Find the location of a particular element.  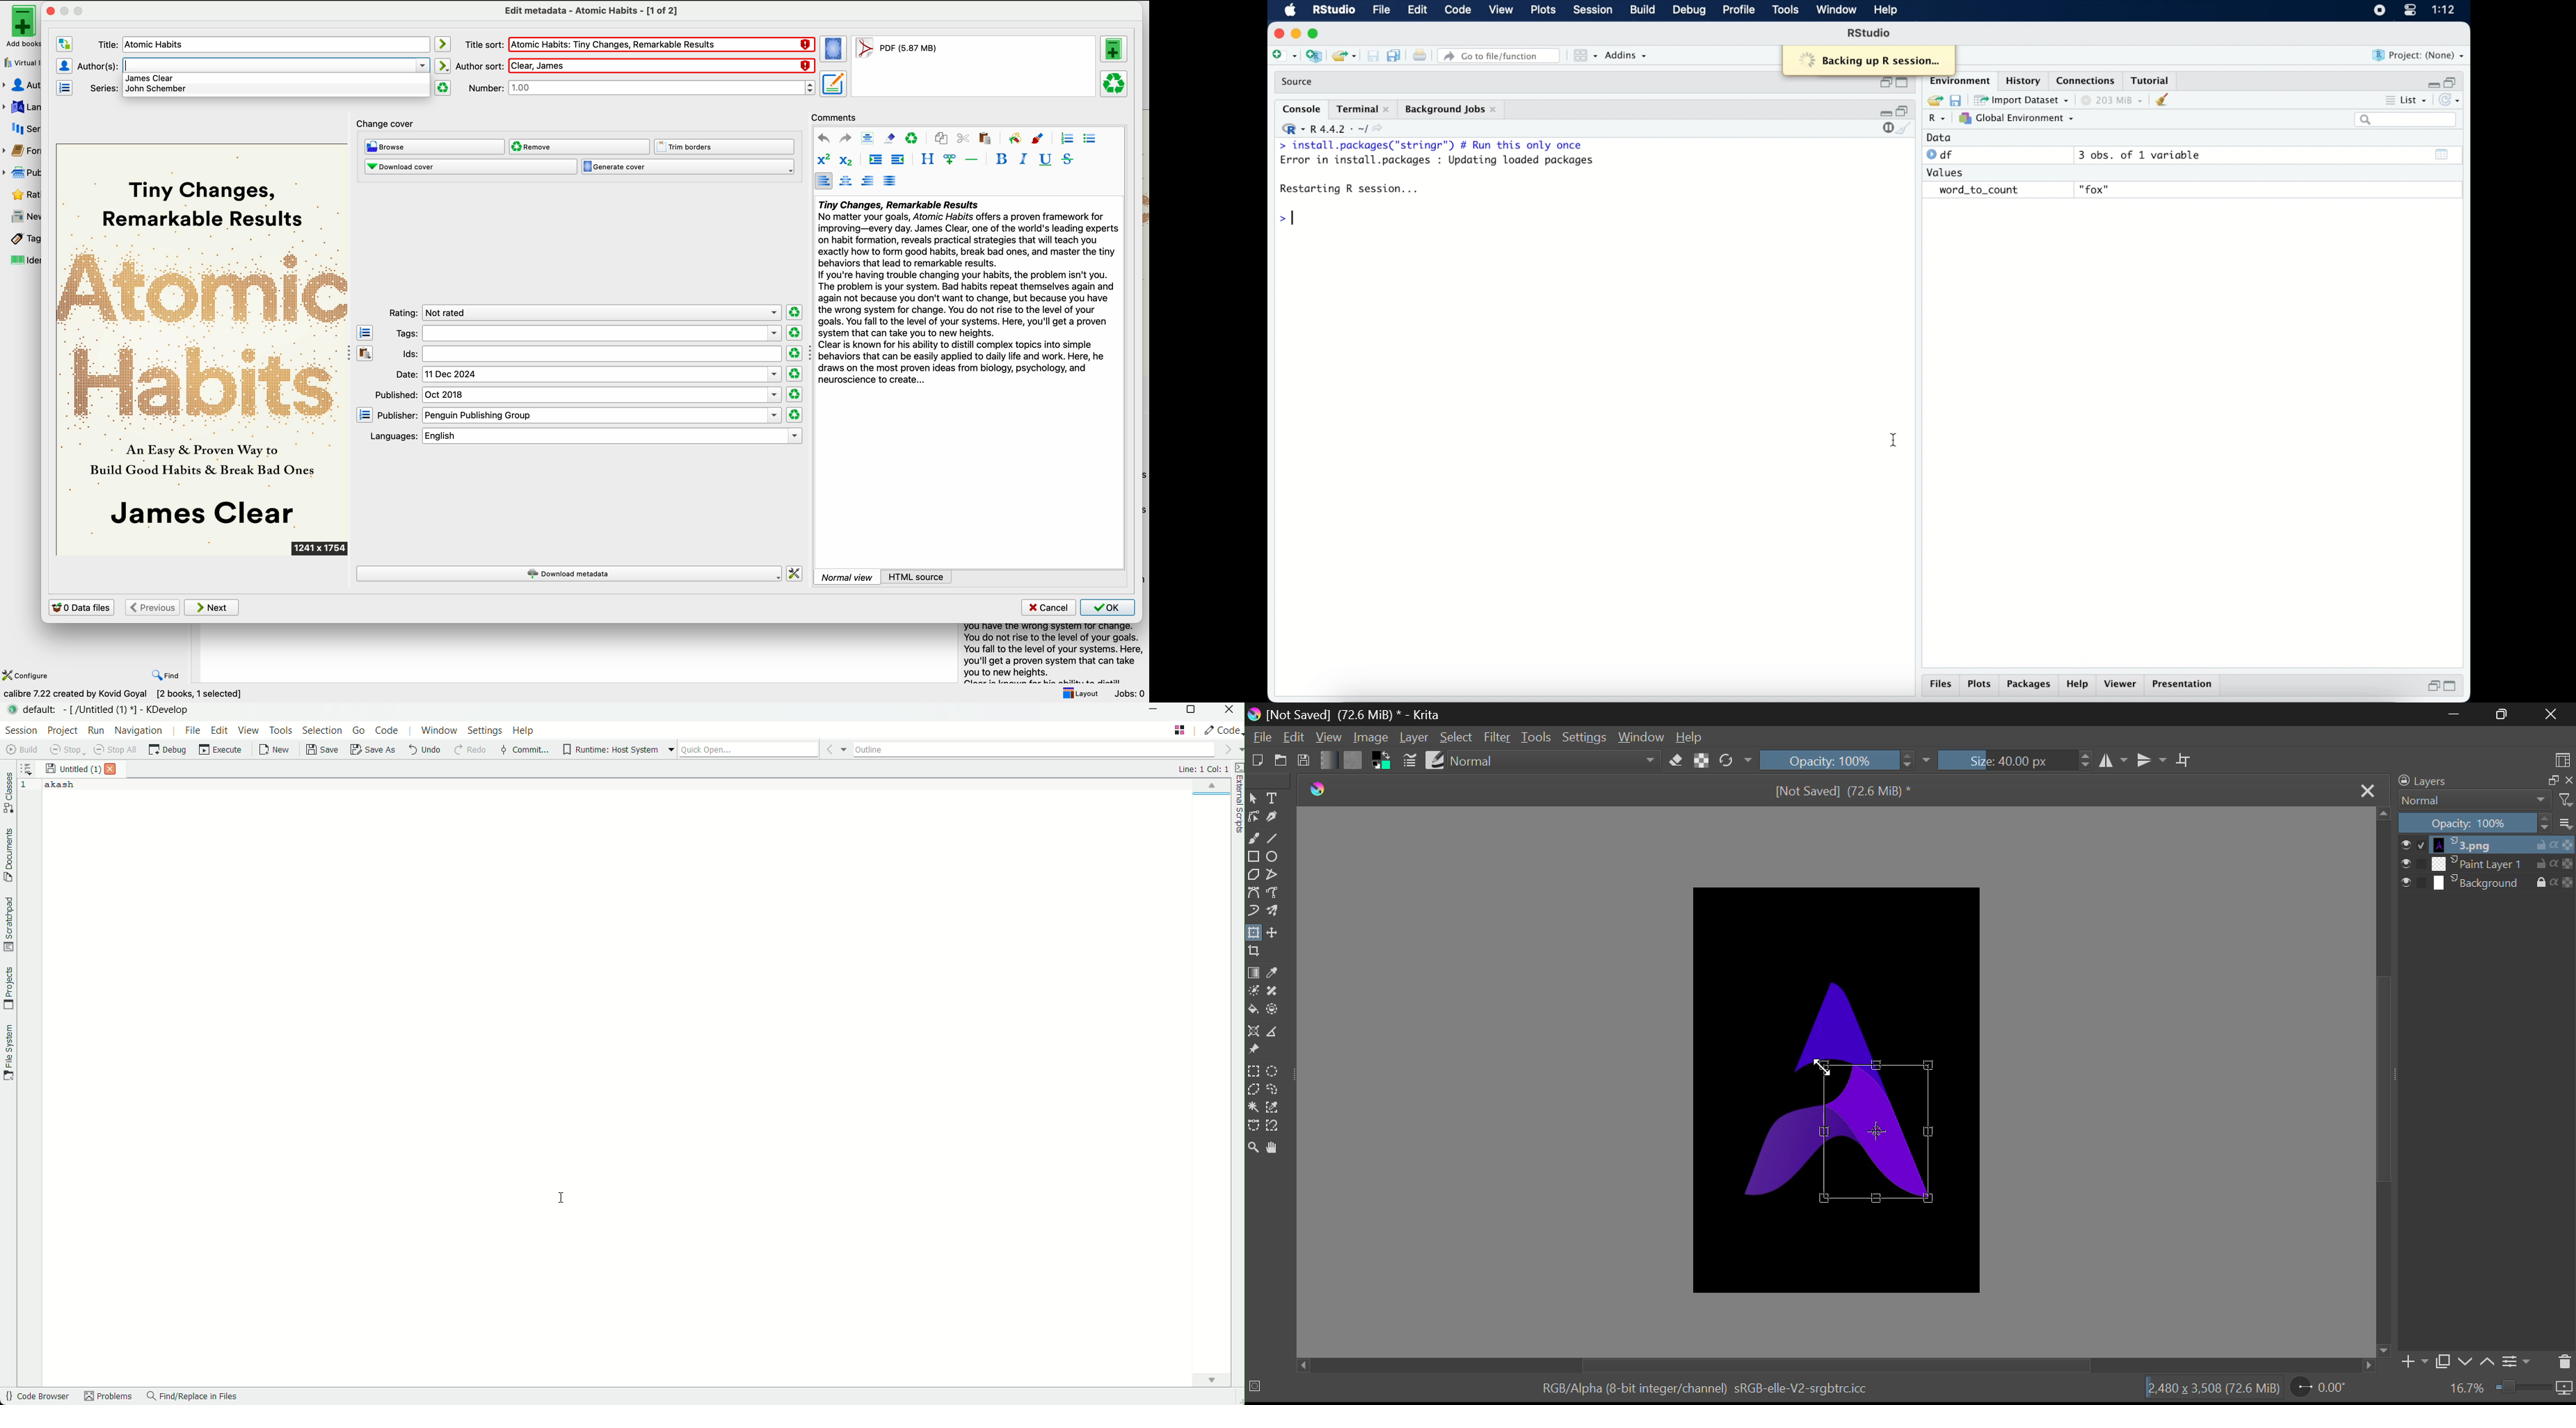

Similar Color Selection is located at coordinates (1273, 1107).